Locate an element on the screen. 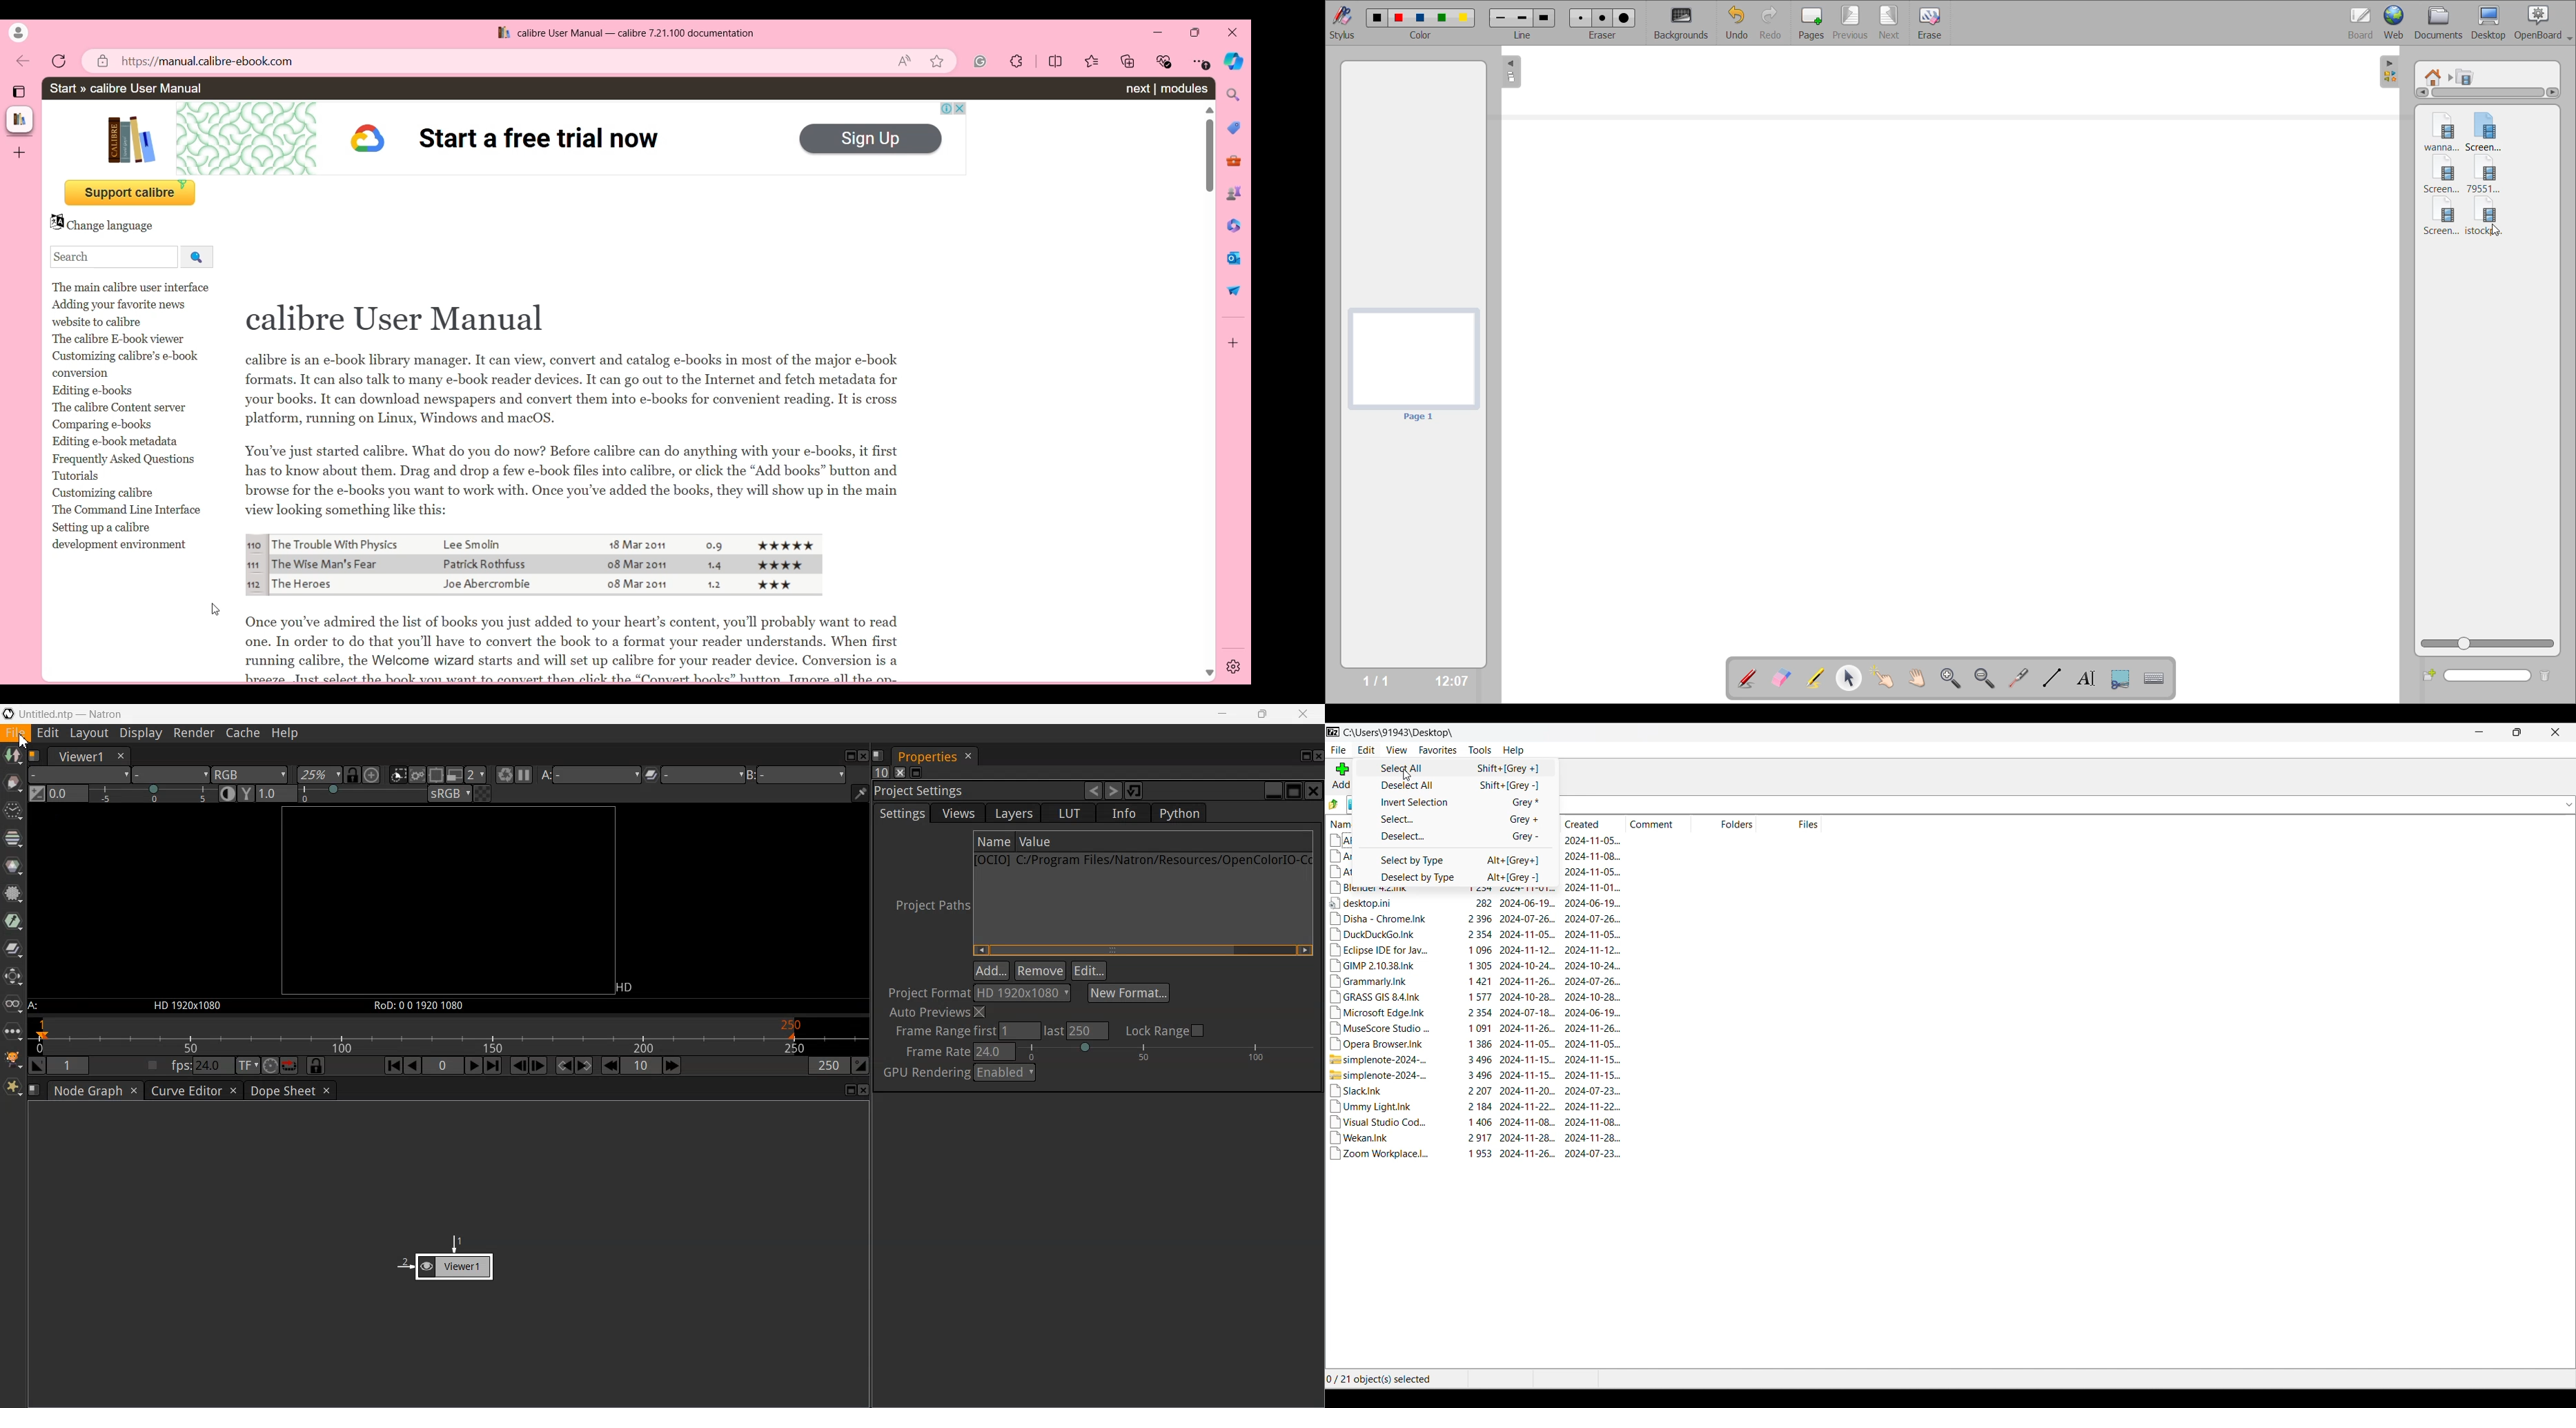 The height and width of the screenshot is (1428, 2576). Vertical slide bar is located at coordinates (1210, 156).